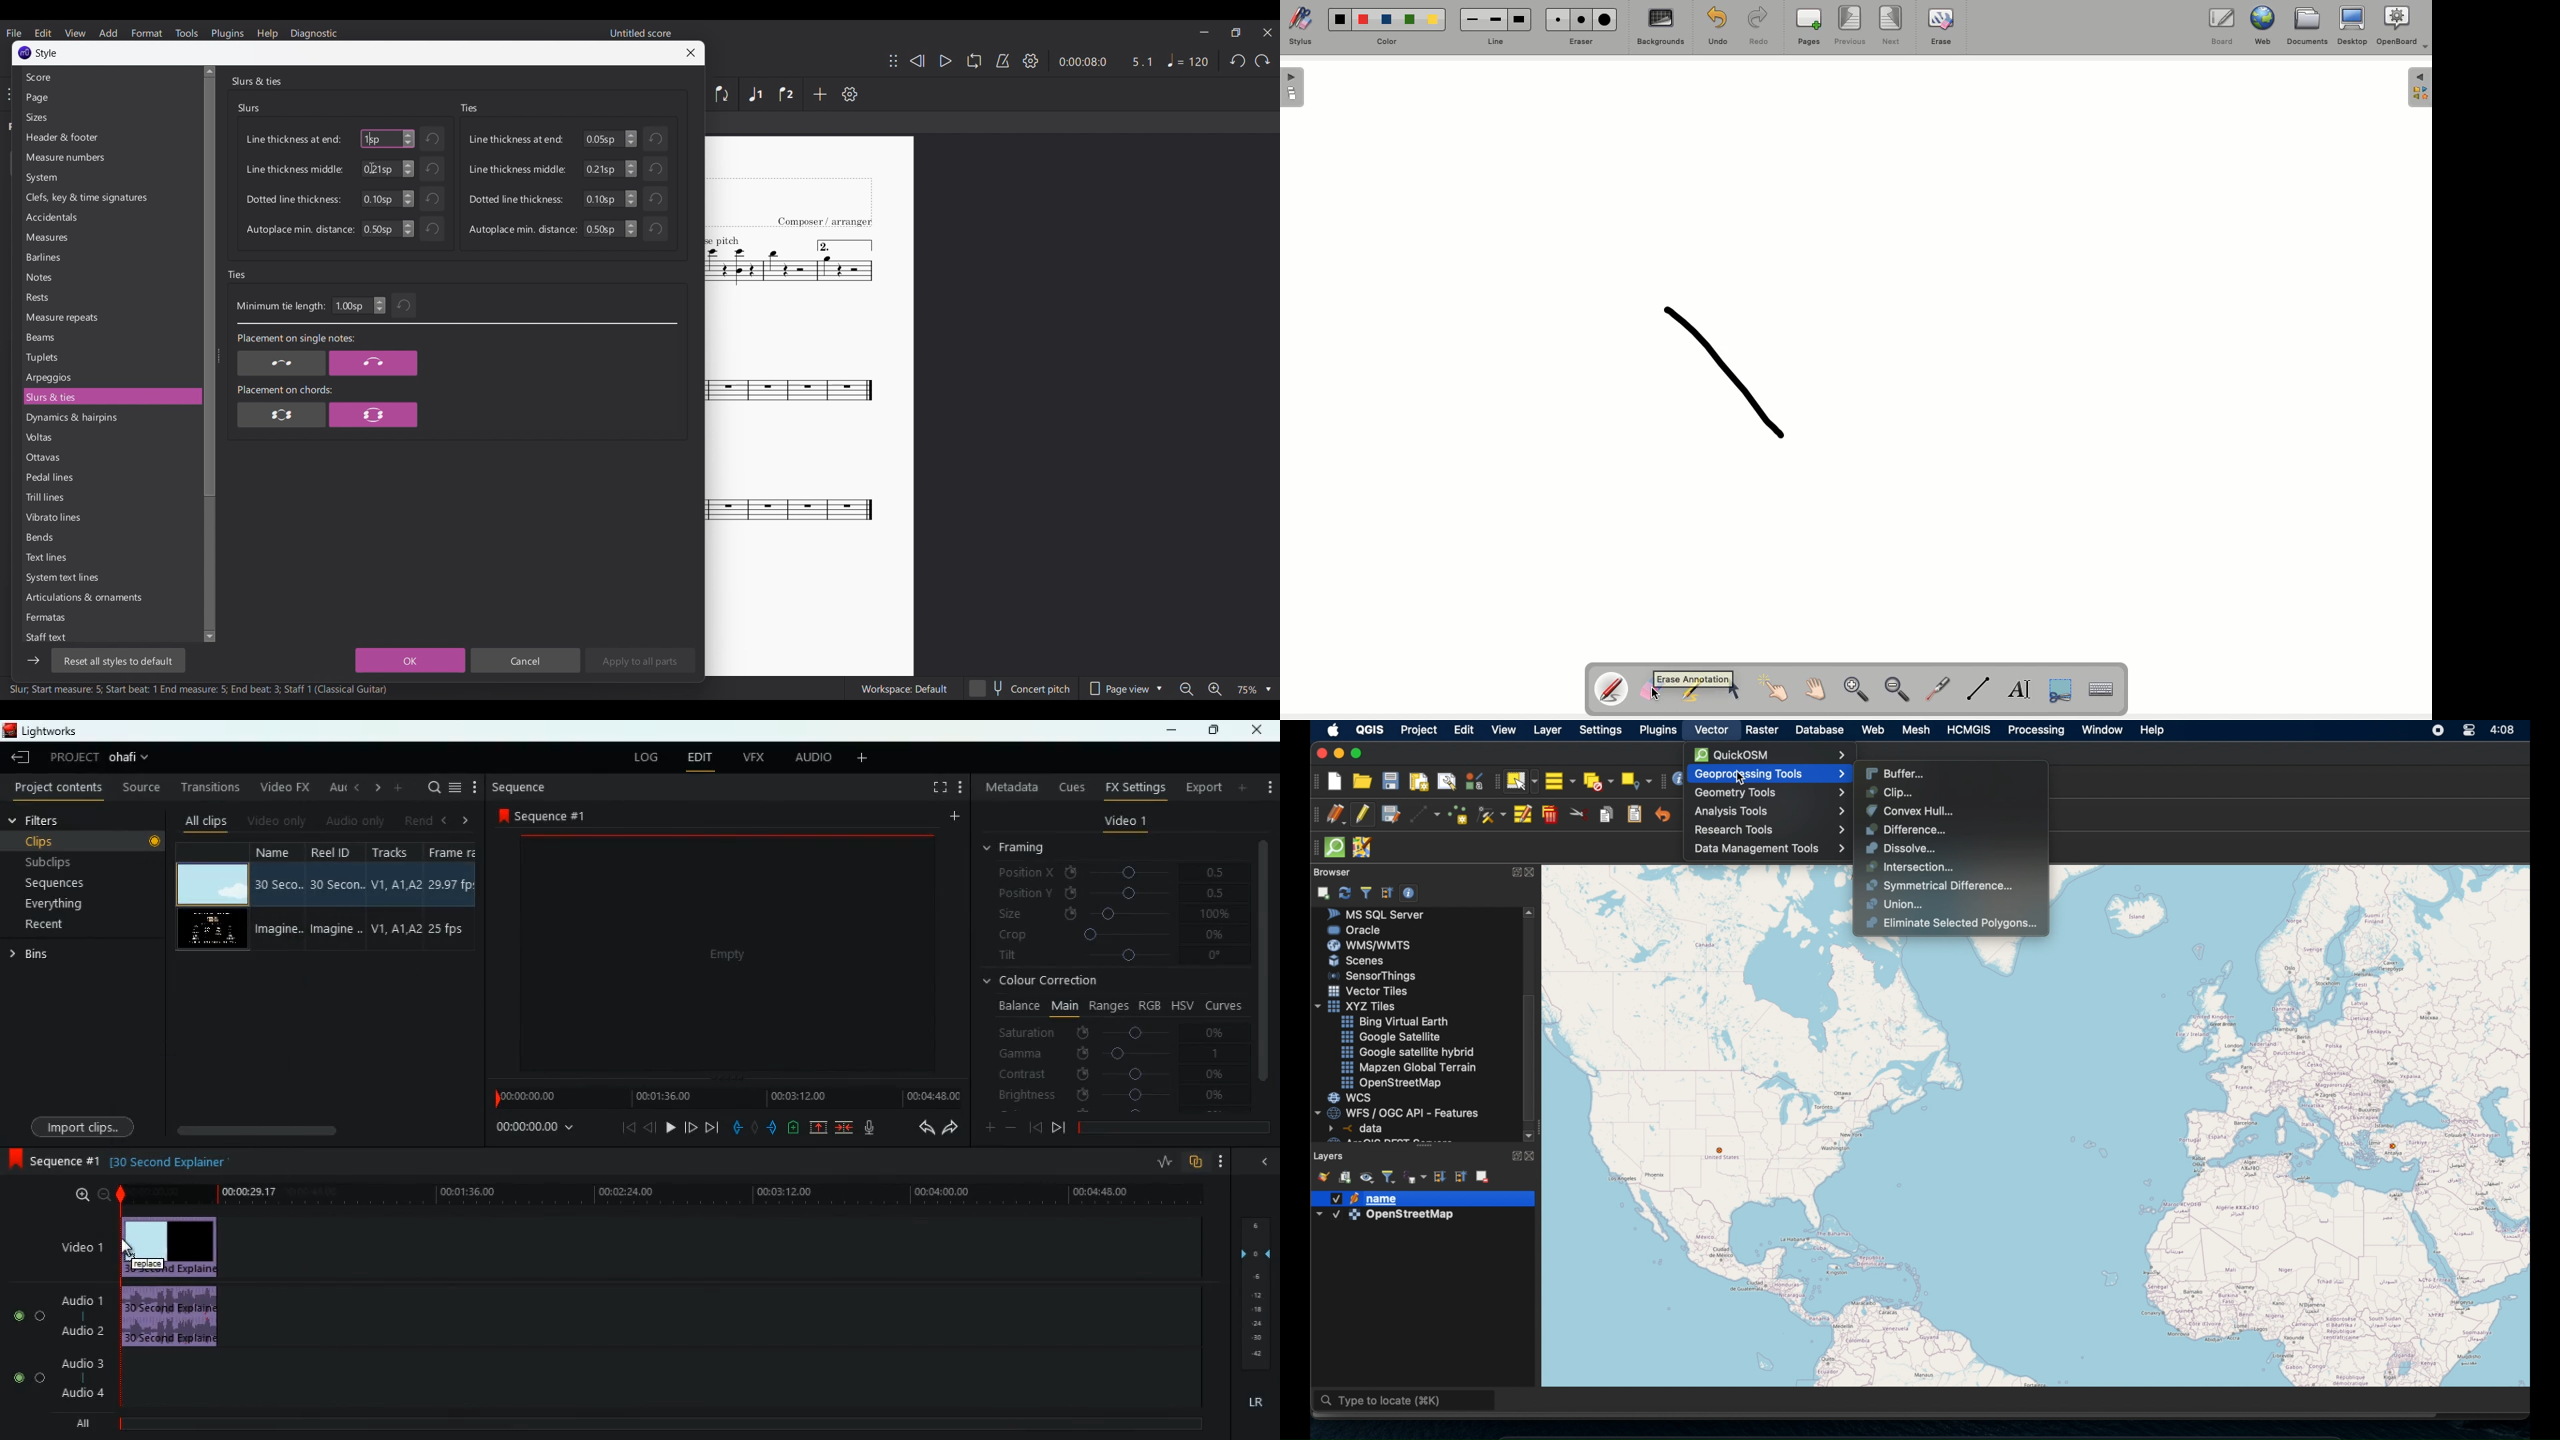 The width and height of the screenshot is (2576, 1456). Describe the element at coordinates (77, 1362) in the screenshot. I see `audio 3` at that location.